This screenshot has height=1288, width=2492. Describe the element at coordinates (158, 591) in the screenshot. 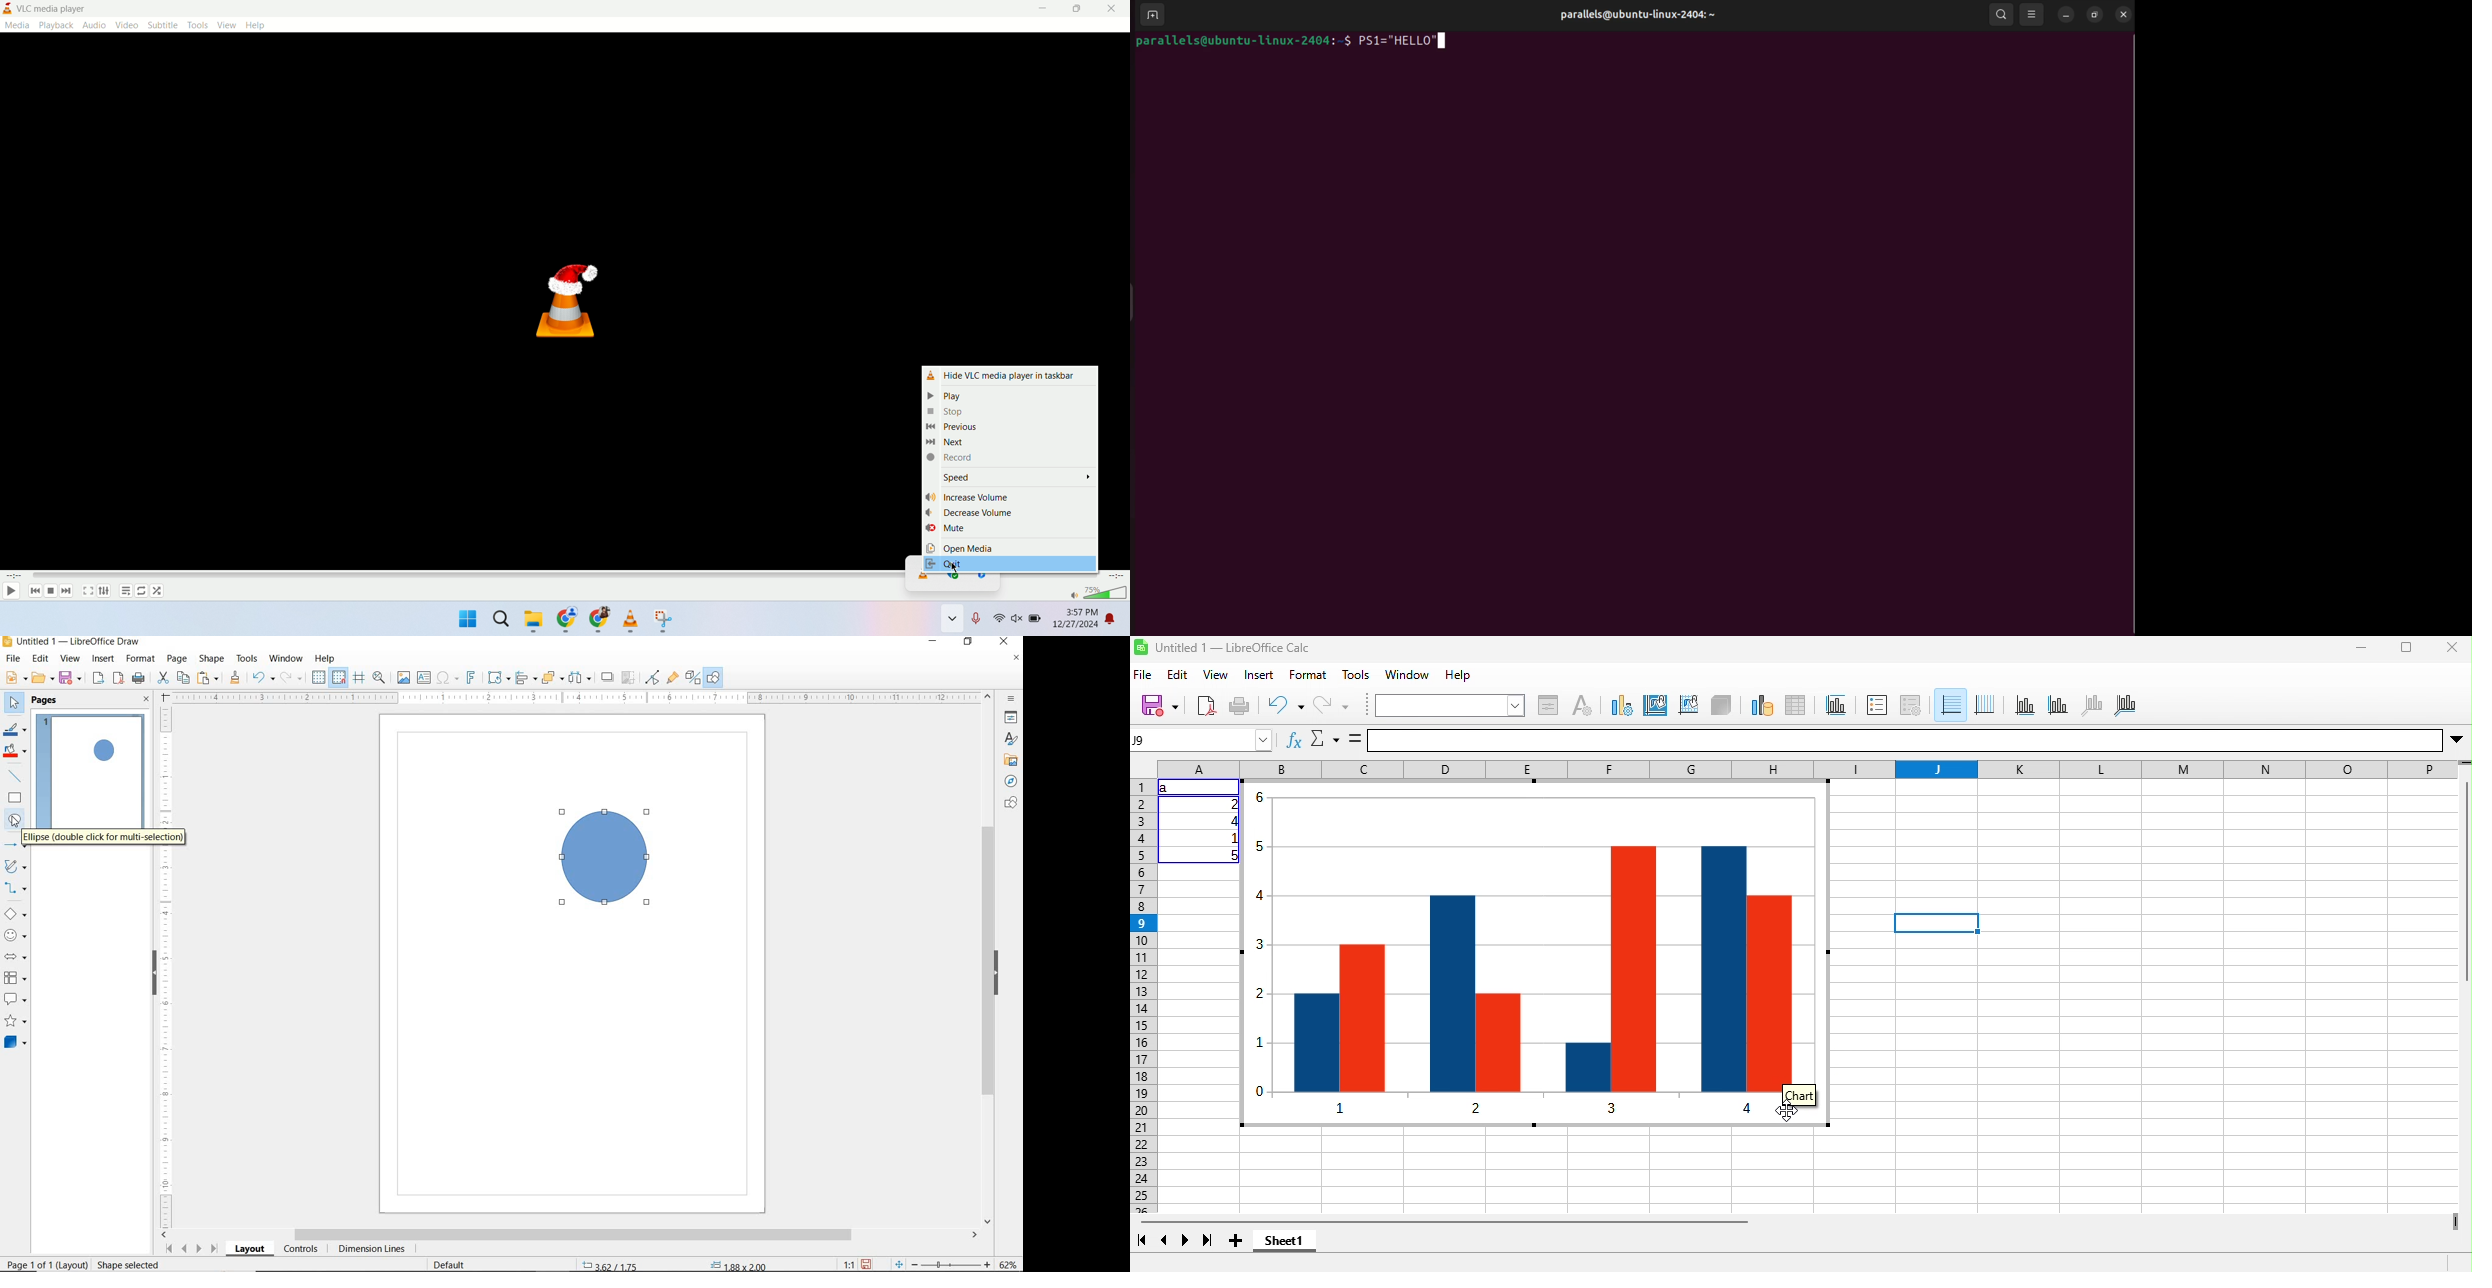

I see `random` at that location.